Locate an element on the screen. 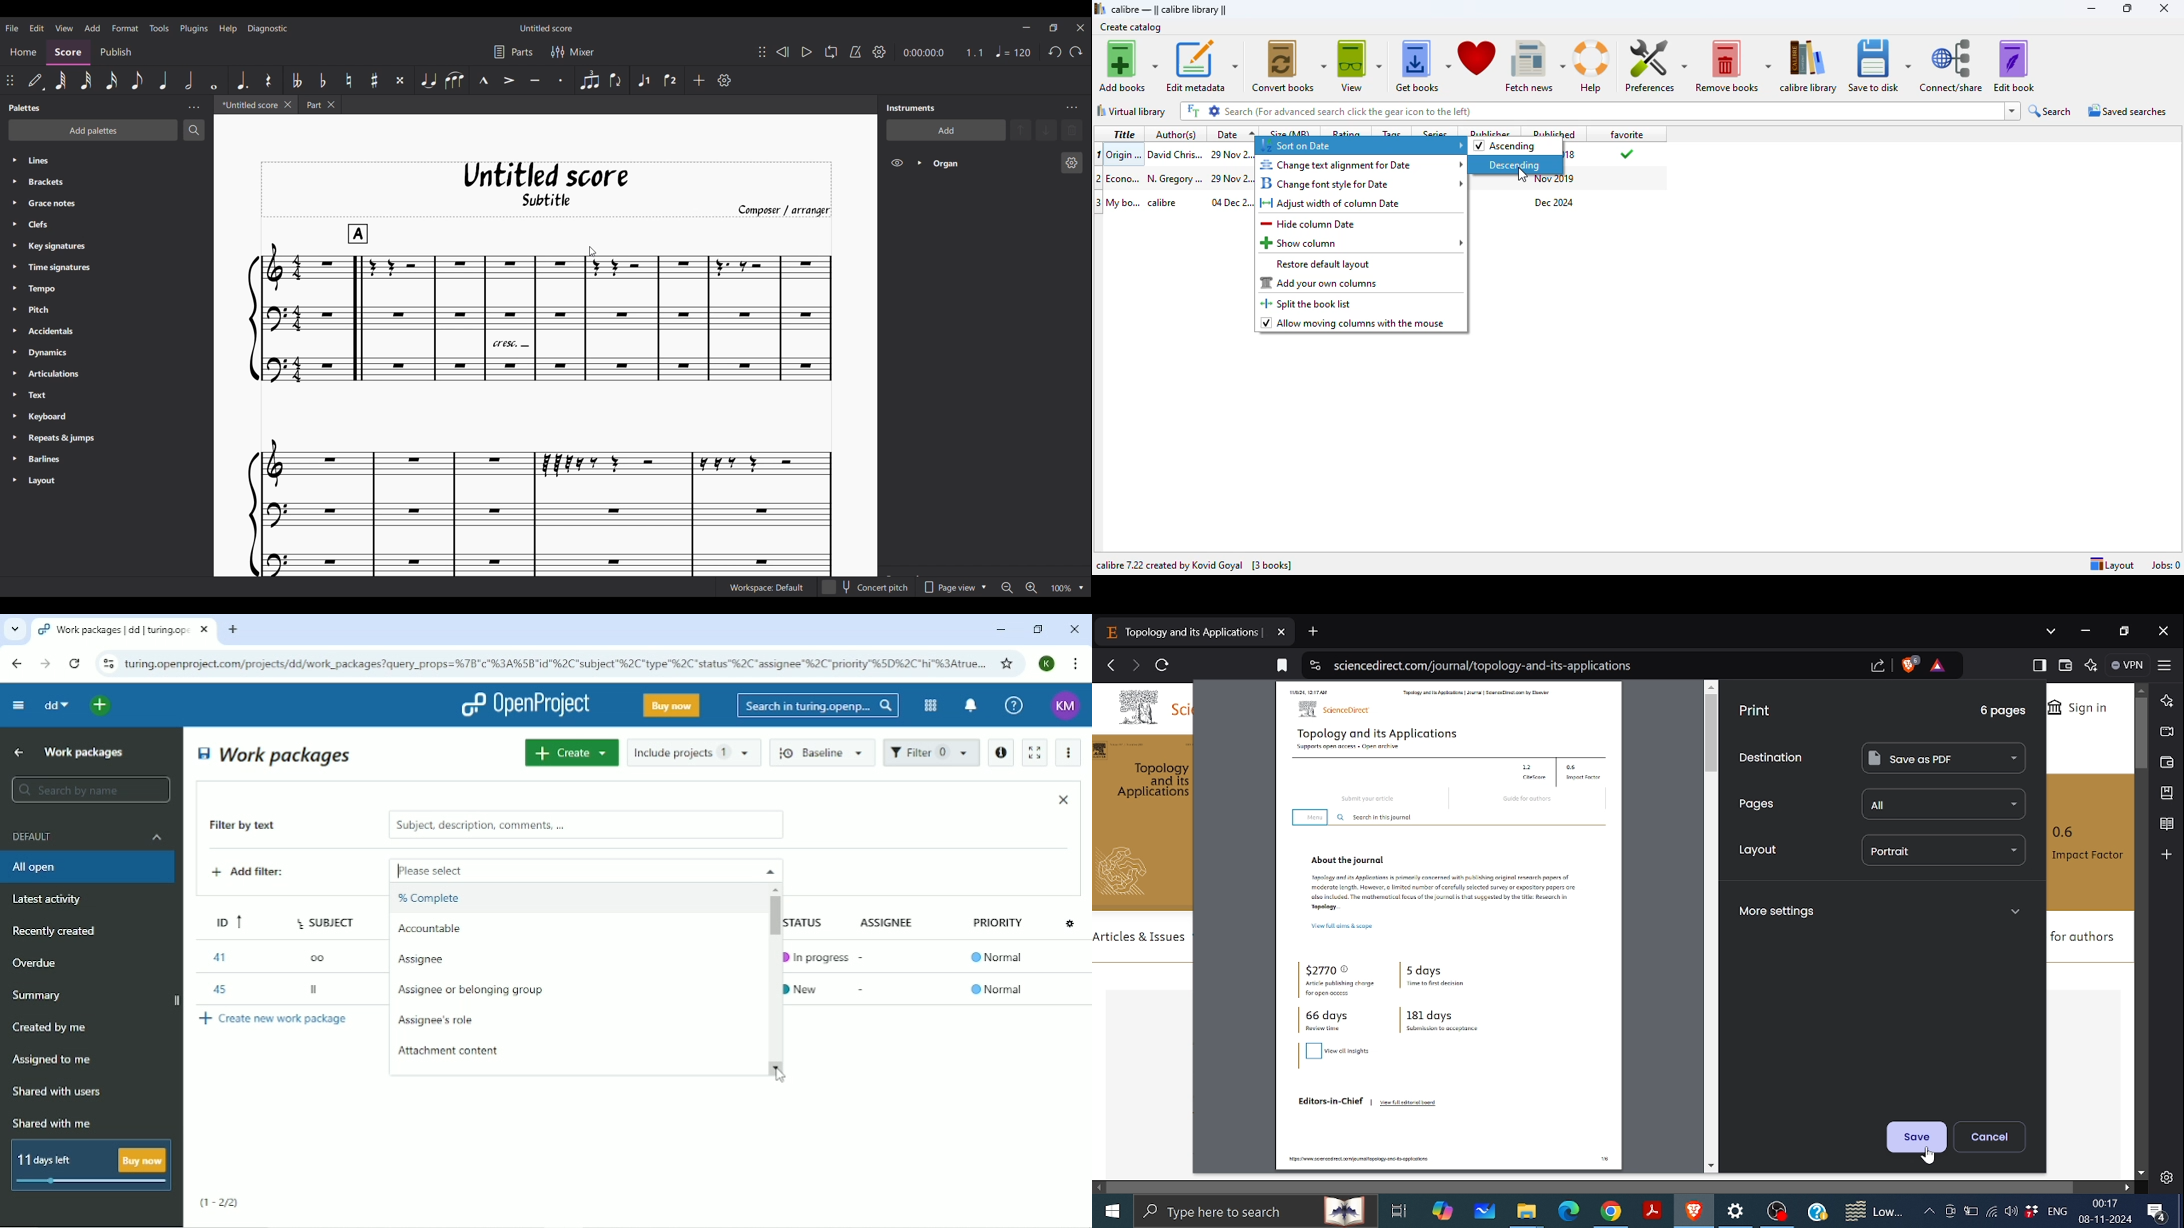 This screenshot has height=1232, width=2184. calibre library is located at coordinates (1808, 66).